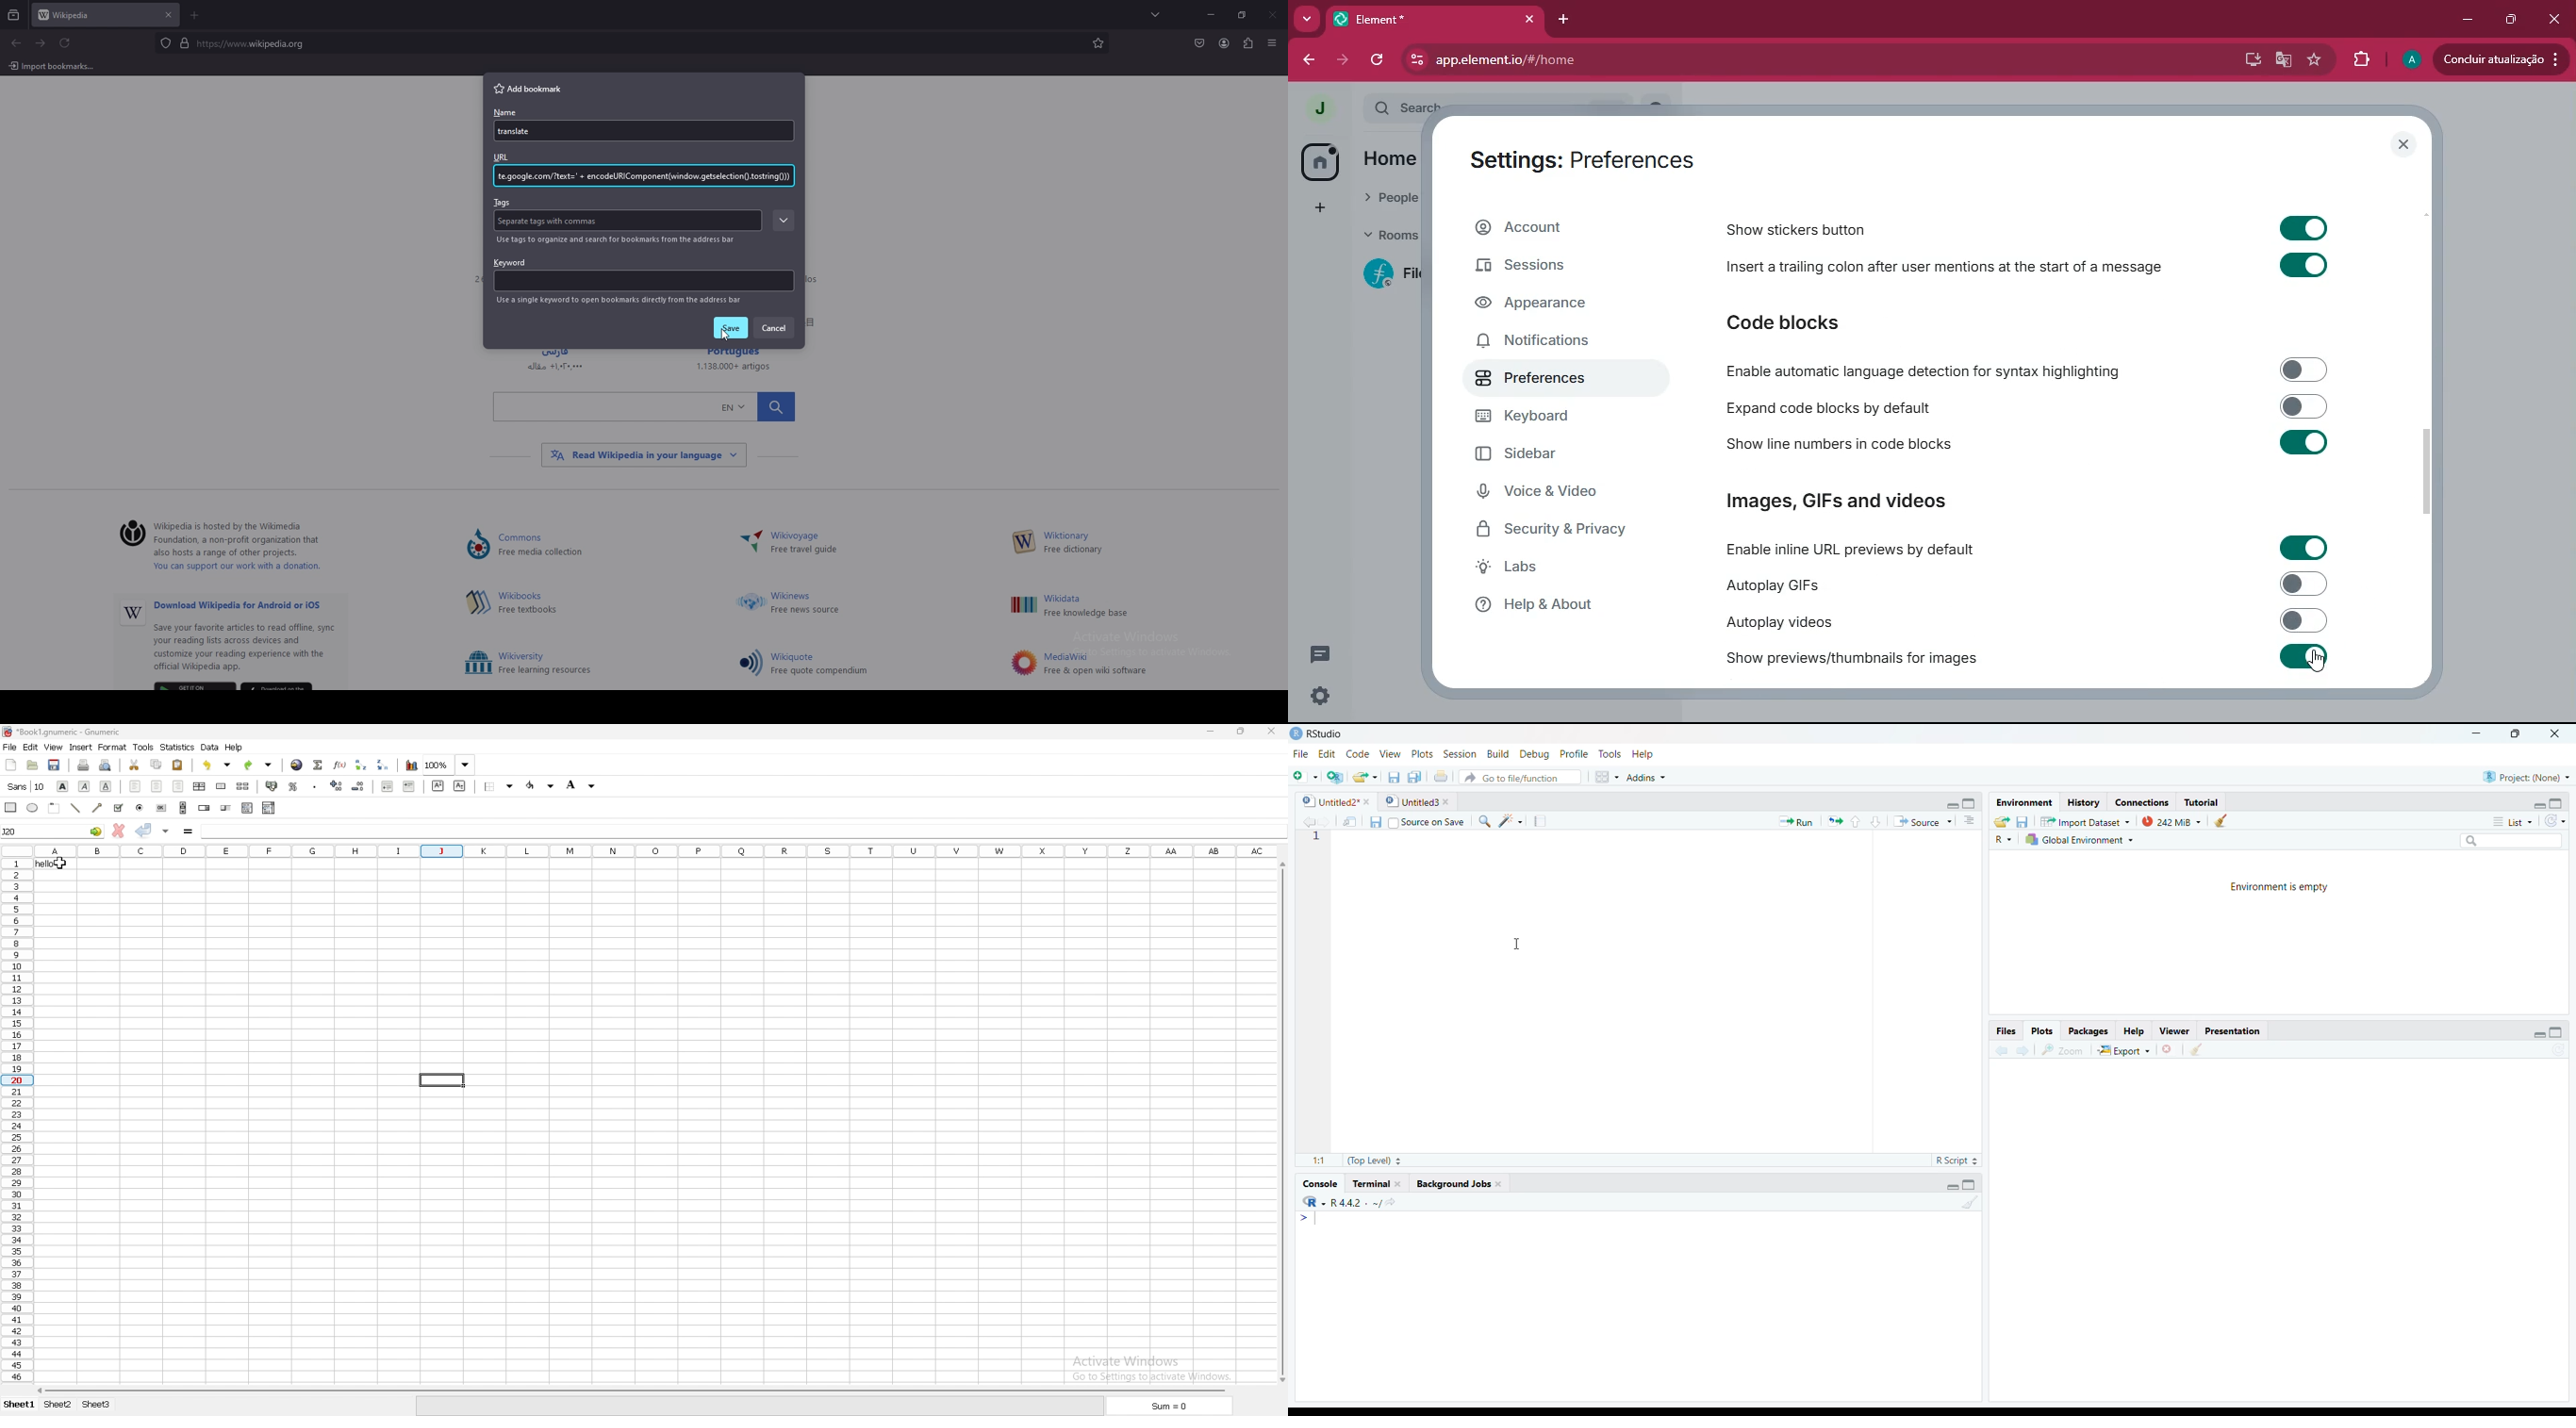 The width and height of the screenshot is (2576, 1428). Describe the element at coordinates (619, 300) in the screenshot. I see `info` at that location.